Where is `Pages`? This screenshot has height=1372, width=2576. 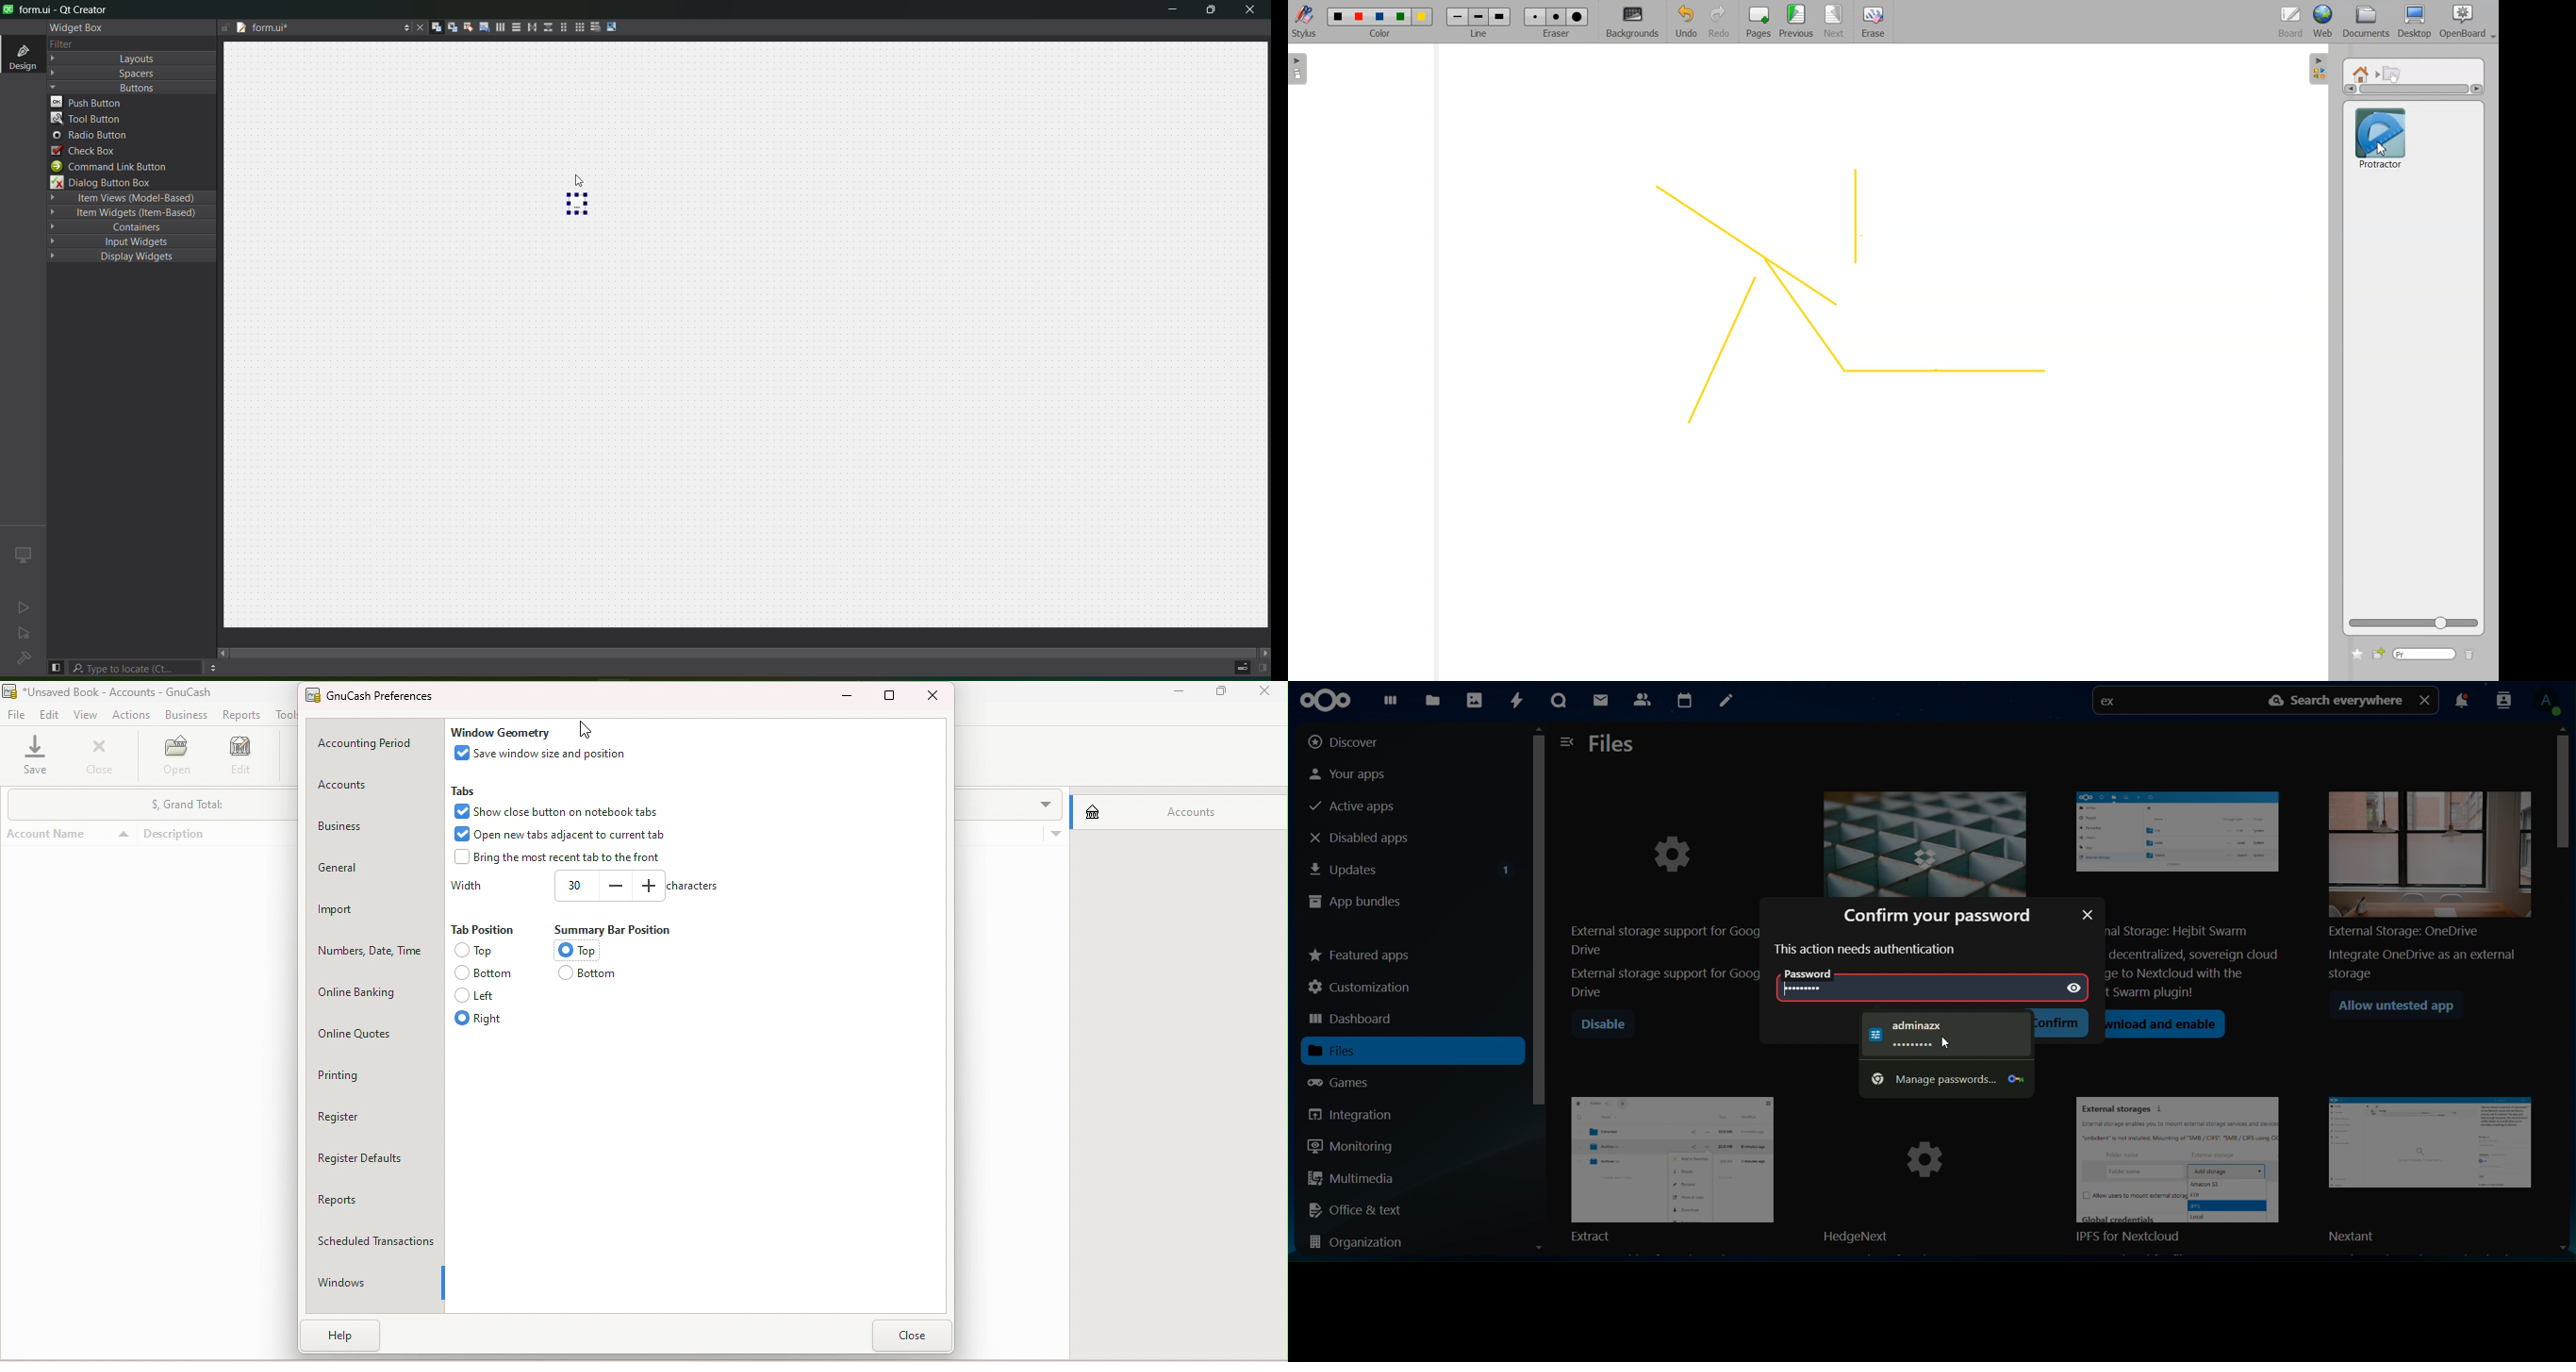
Pages is located at coordinates (1757, 23).